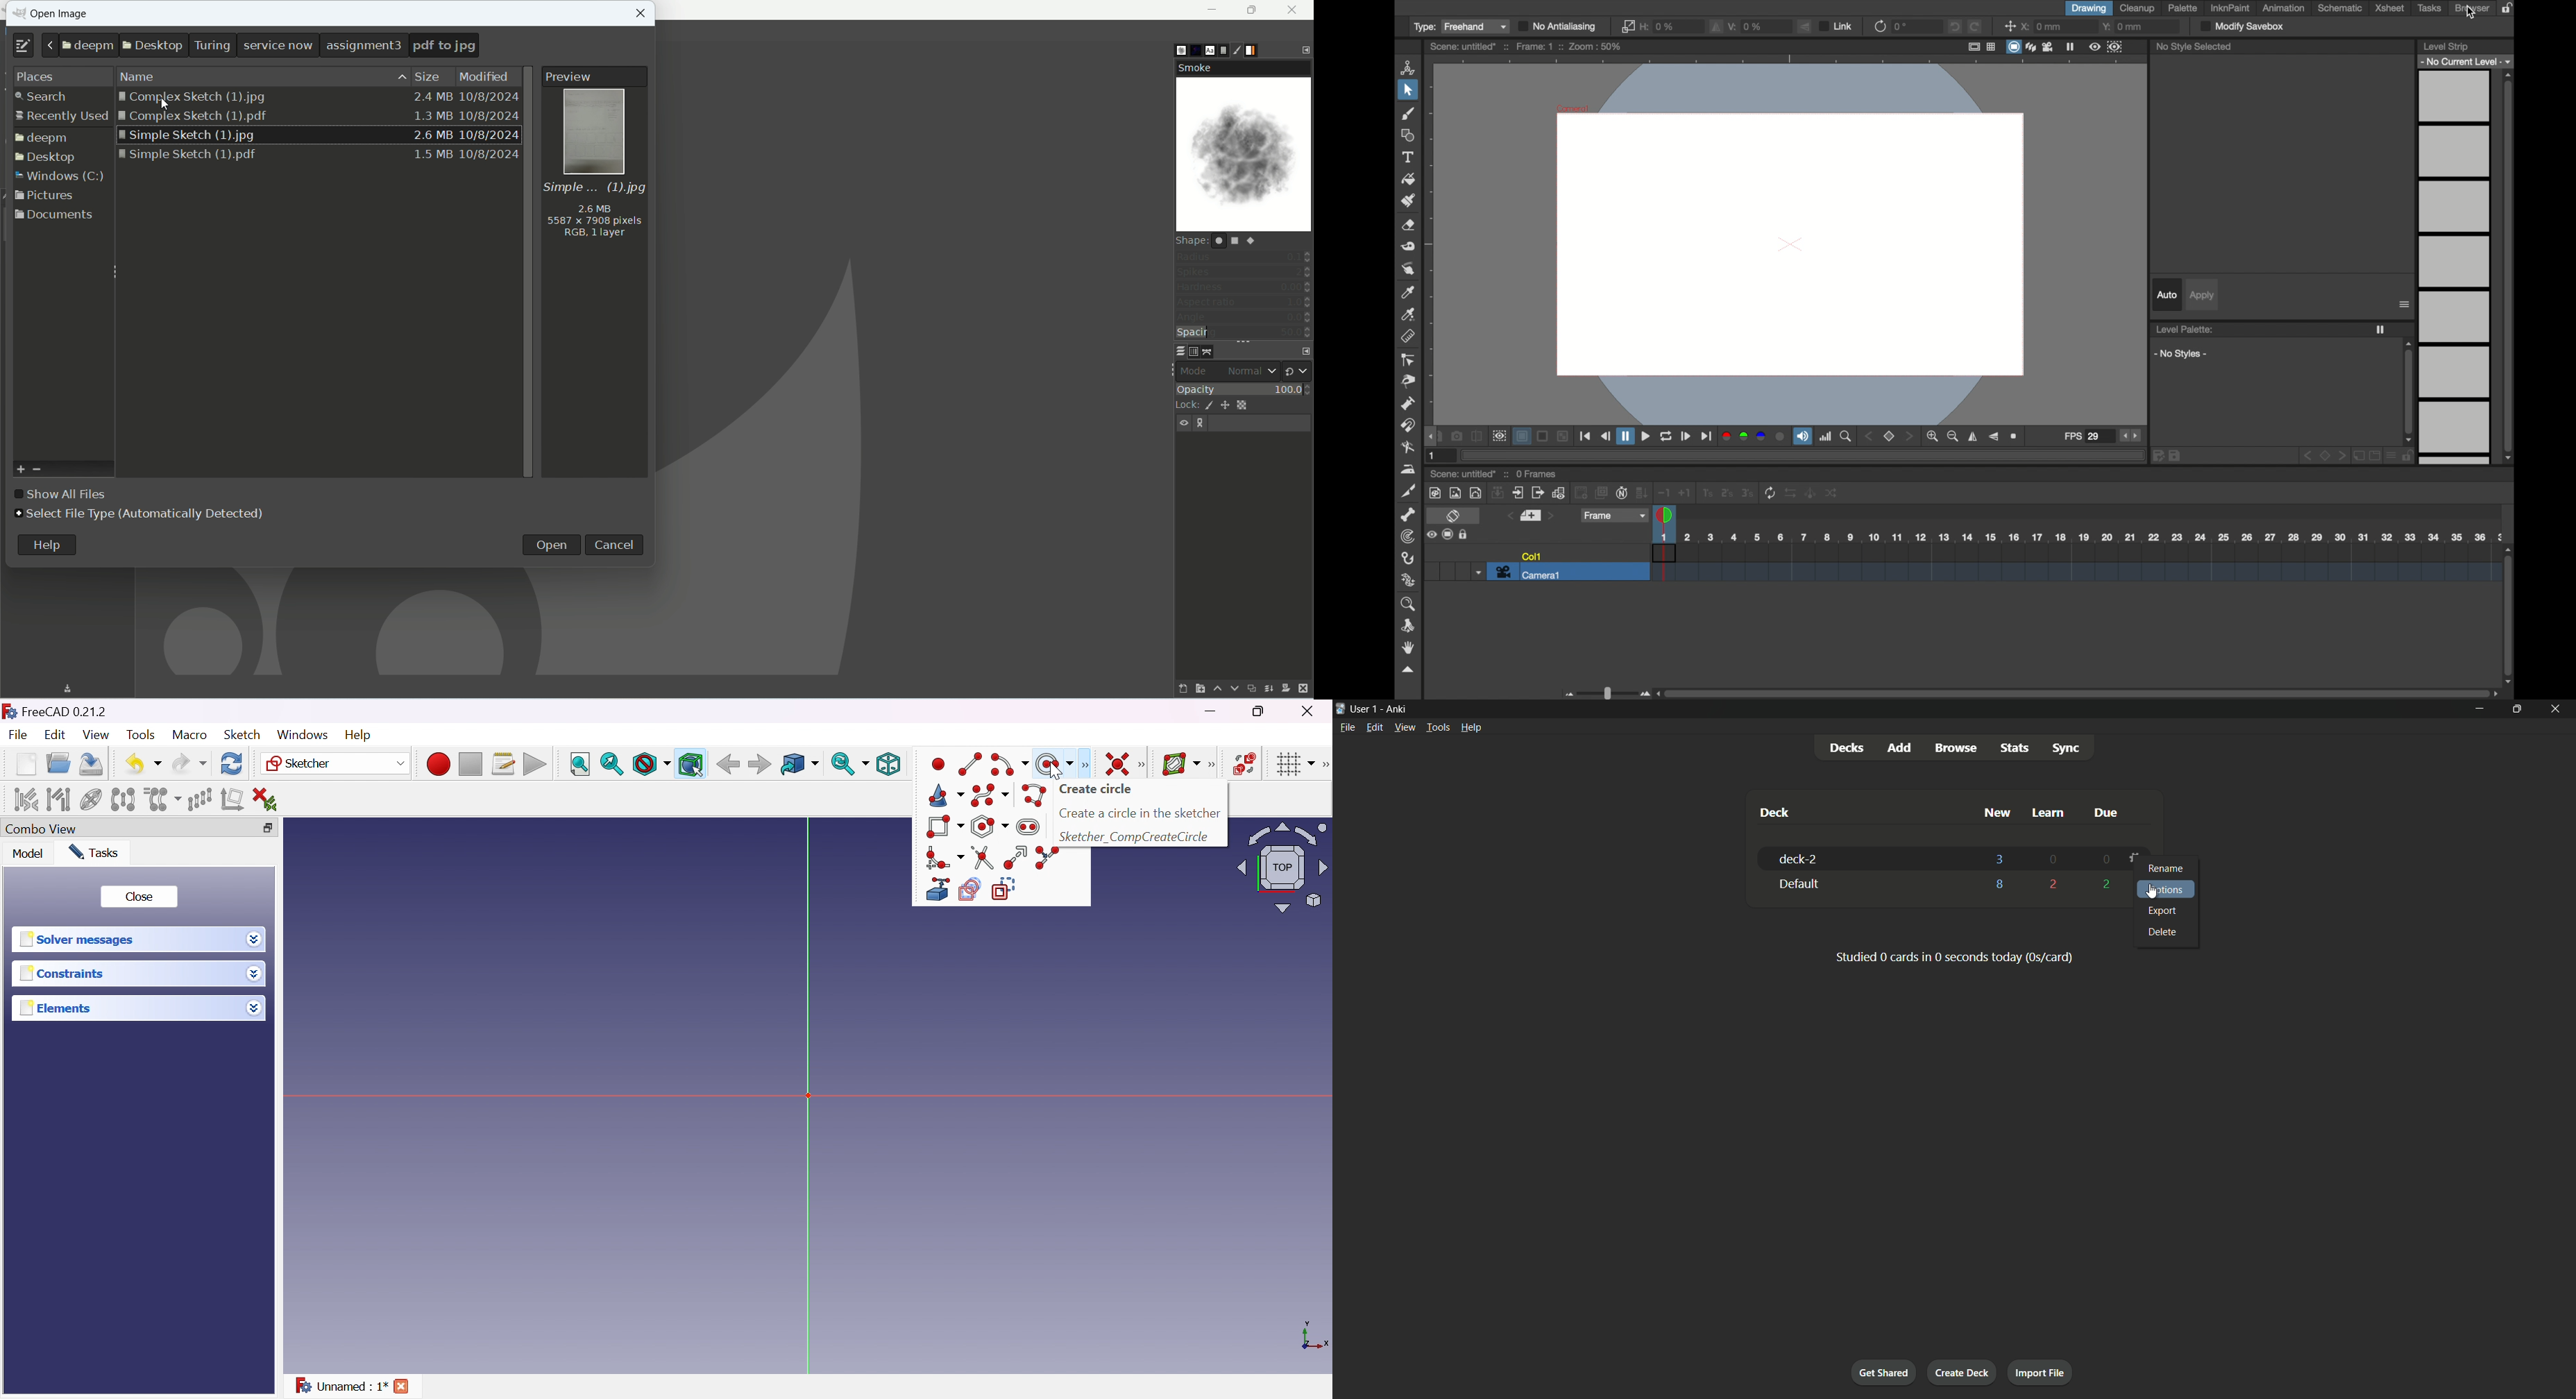 The height and width of the screenshot is (1400, 2576). Describe the element at coordinates (1011, 765) in the screenshot. I see `Create arc` at that location.